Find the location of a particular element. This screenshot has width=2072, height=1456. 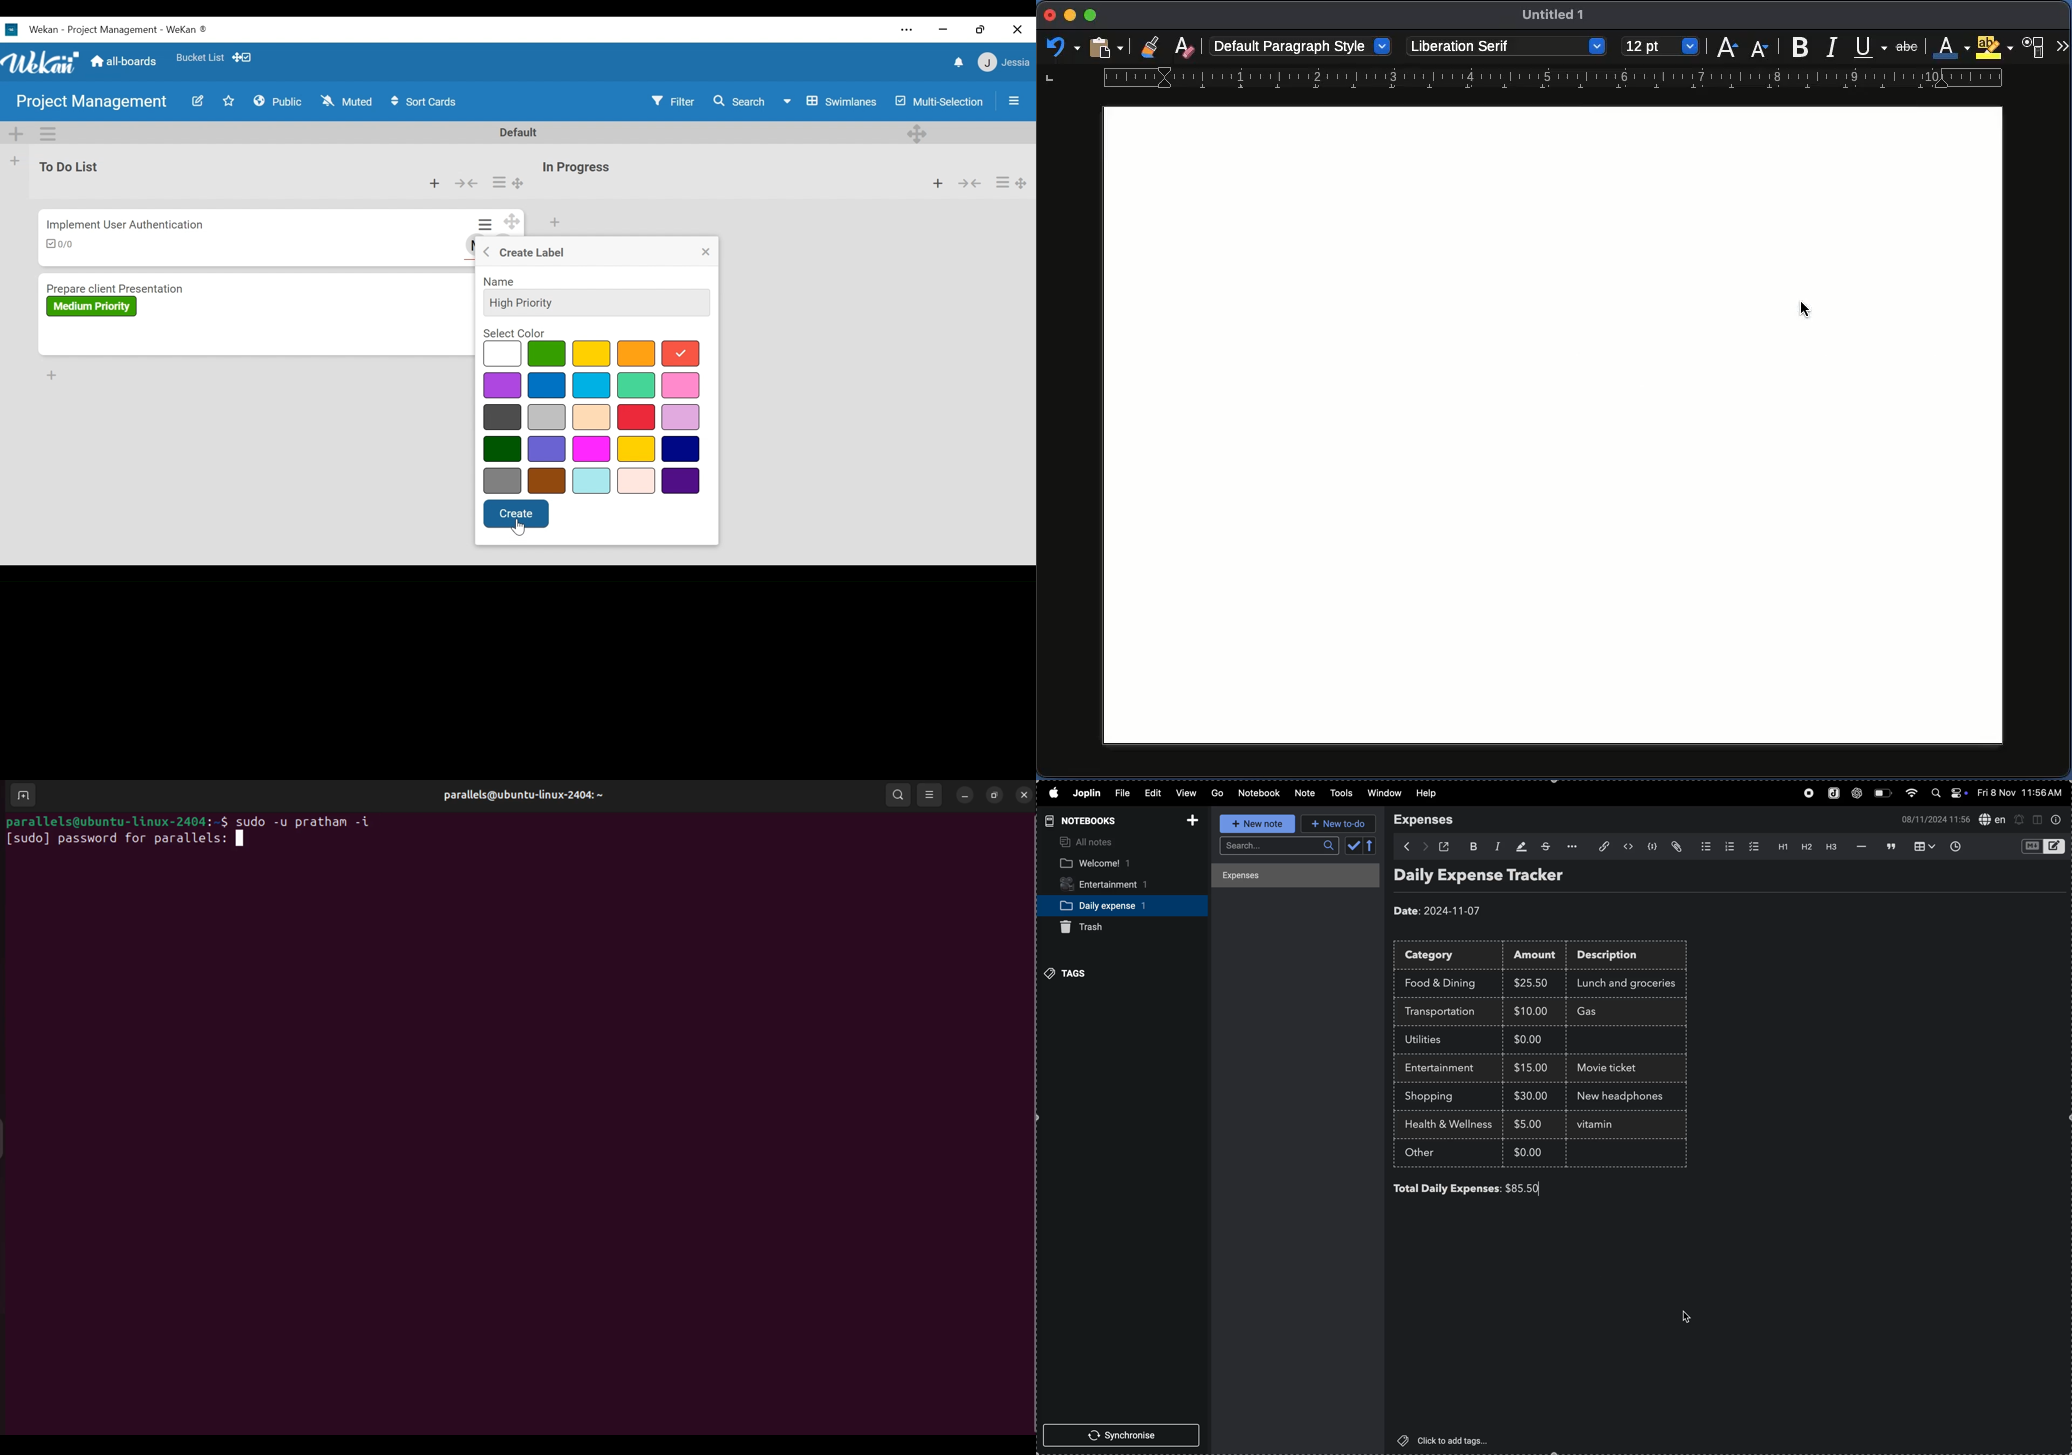

date and time is located at coordinates (1932, 819).